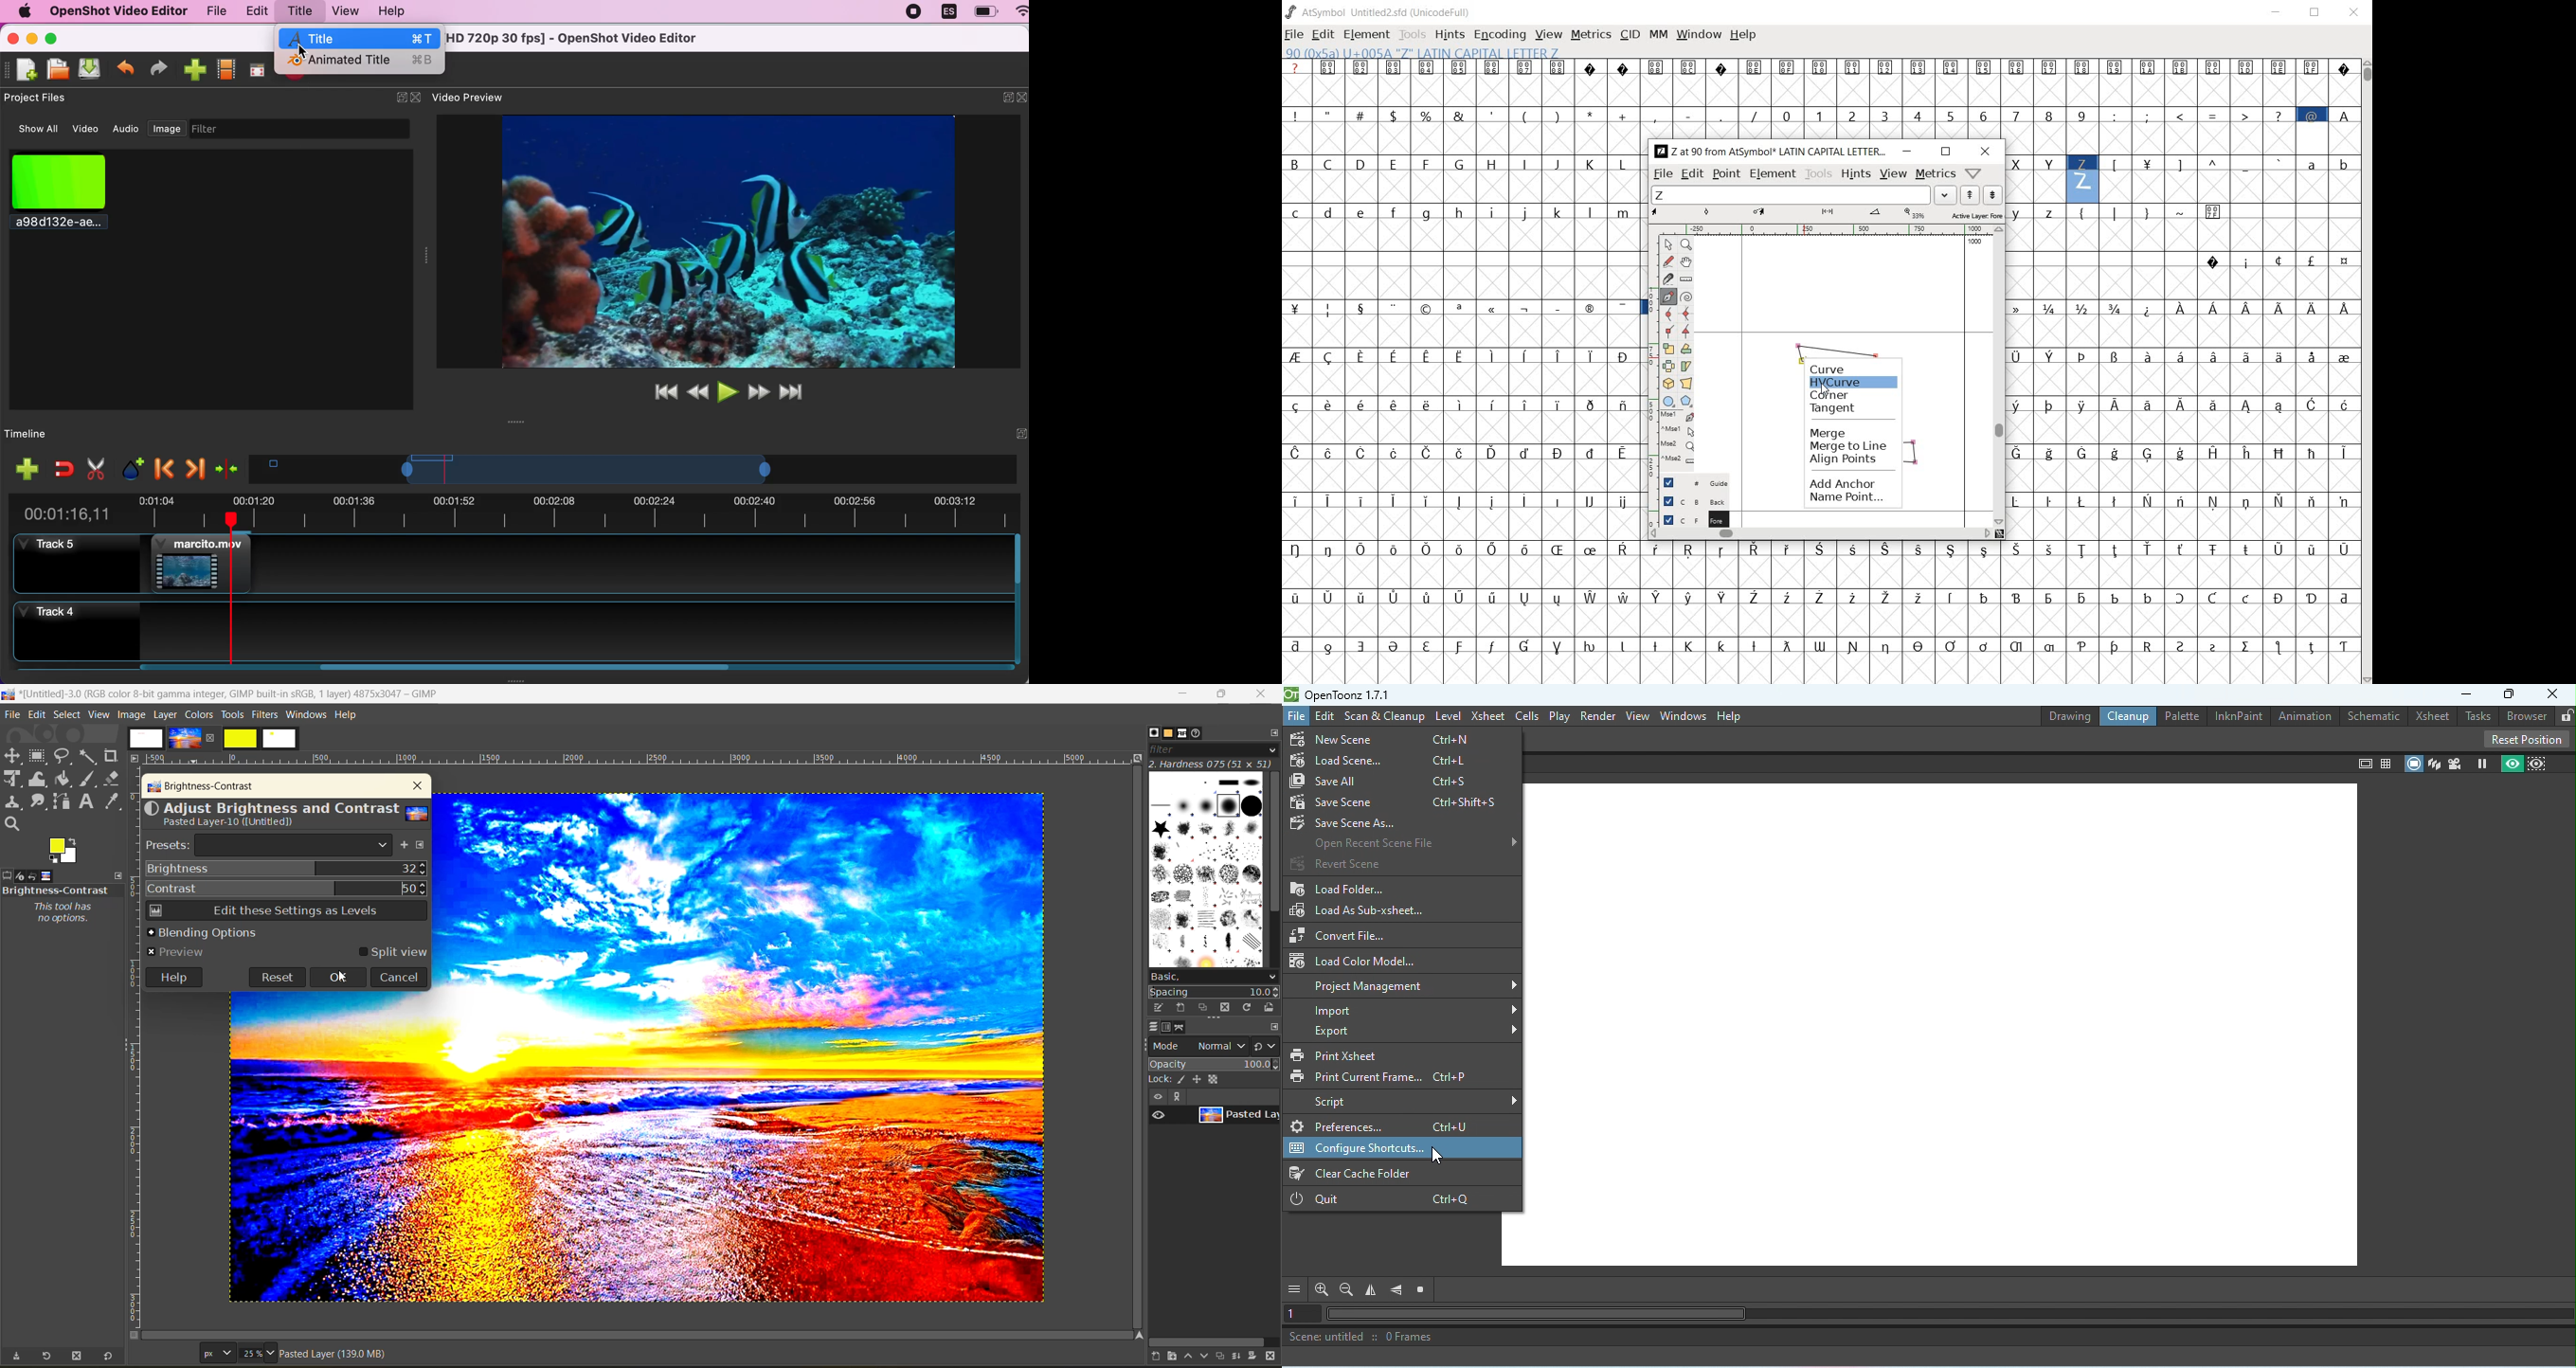 The width and height of the screenshot is (2576, 1372). What do you see at coordinates (798, 392) in the screenshot?
I see `jump to end` at bounding box center [798, 392].